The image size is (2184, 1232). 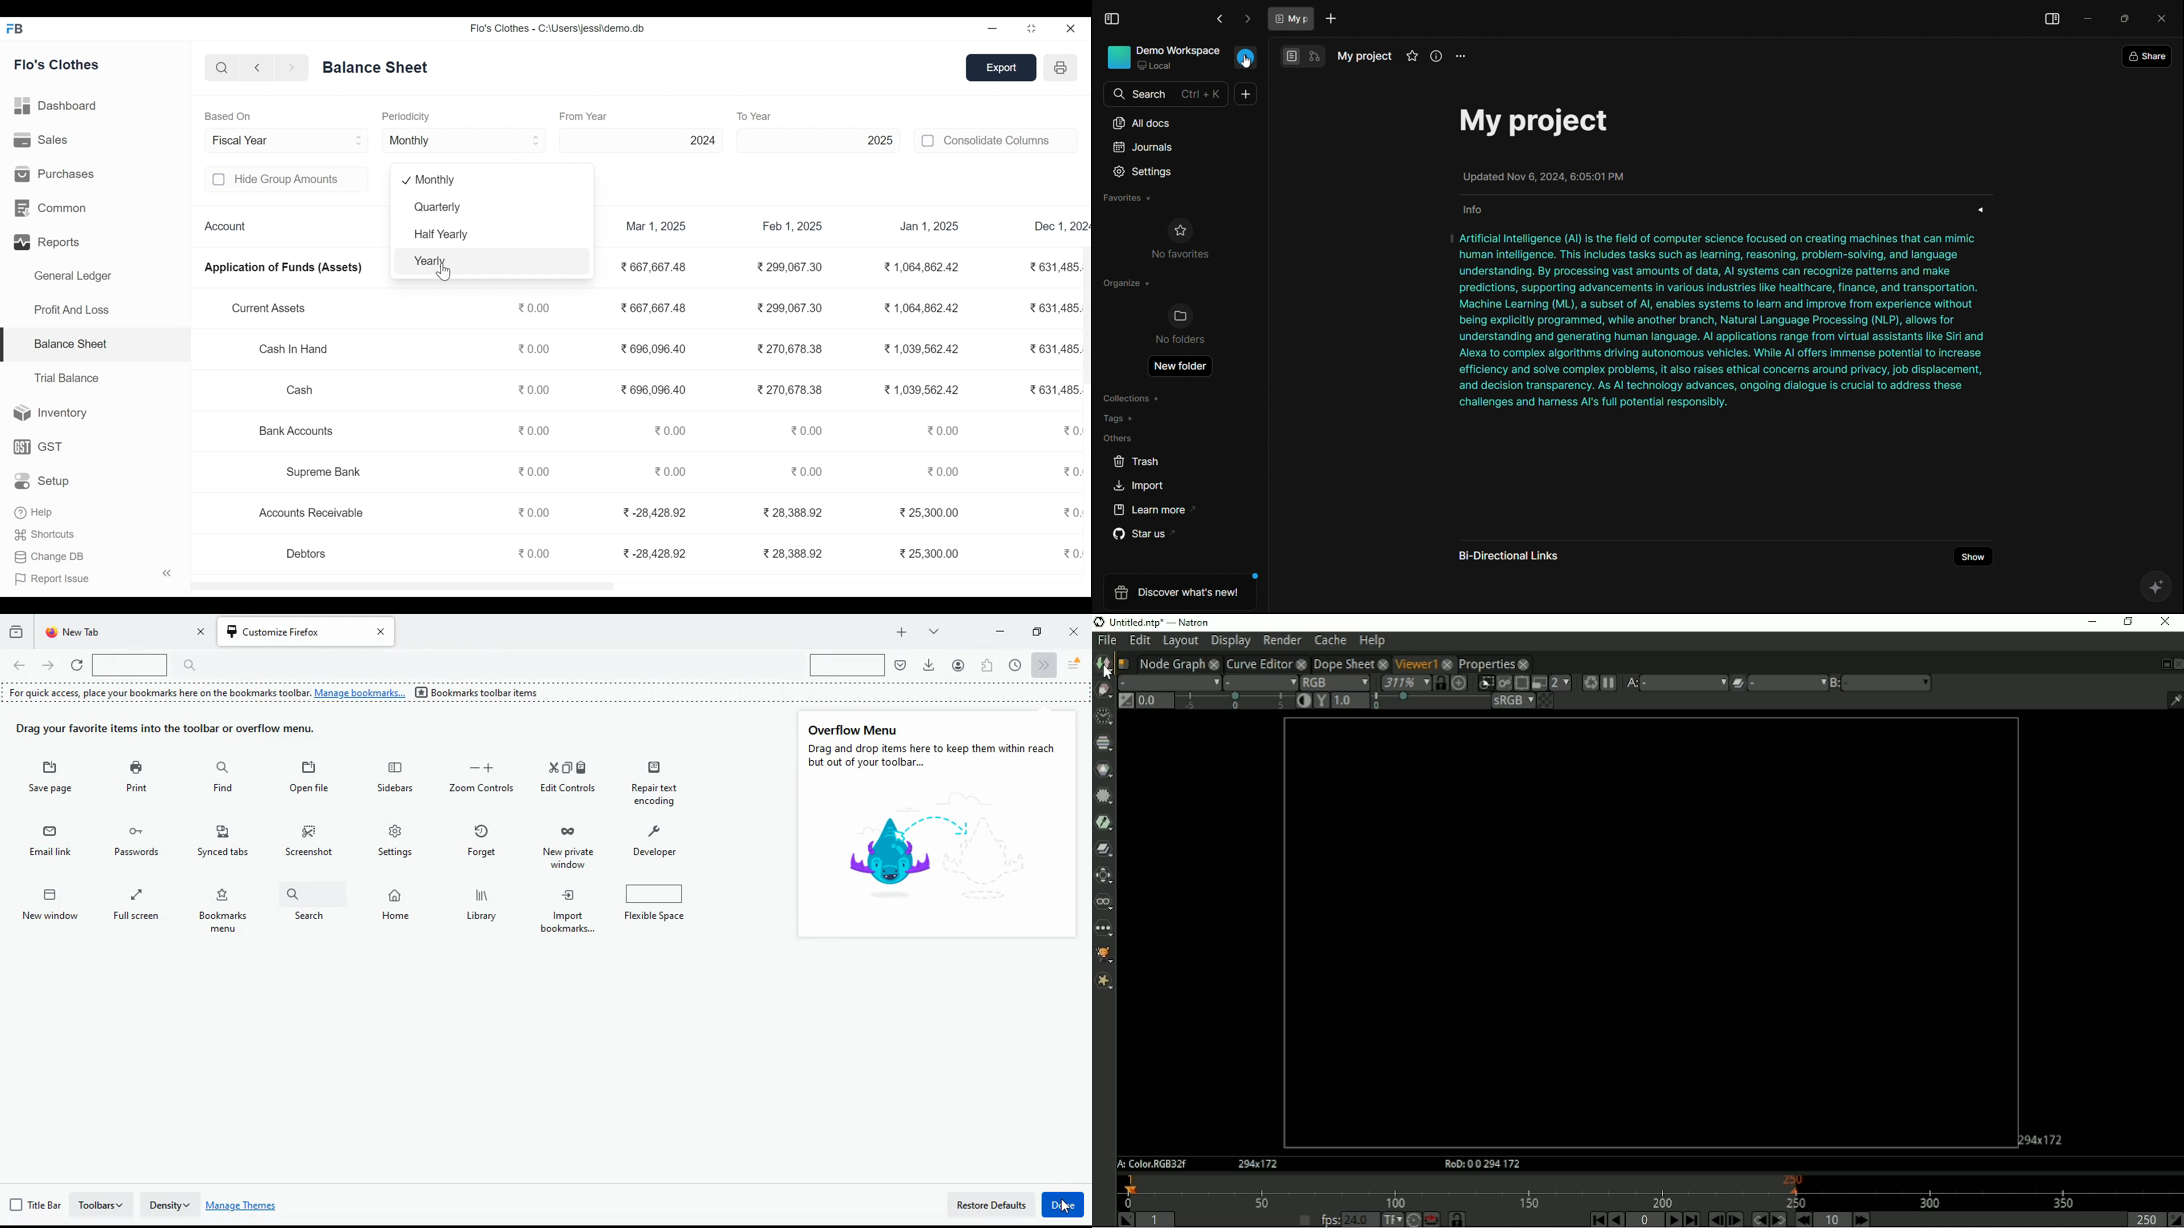 I want to click on Based On, so click(x=228, y=116).